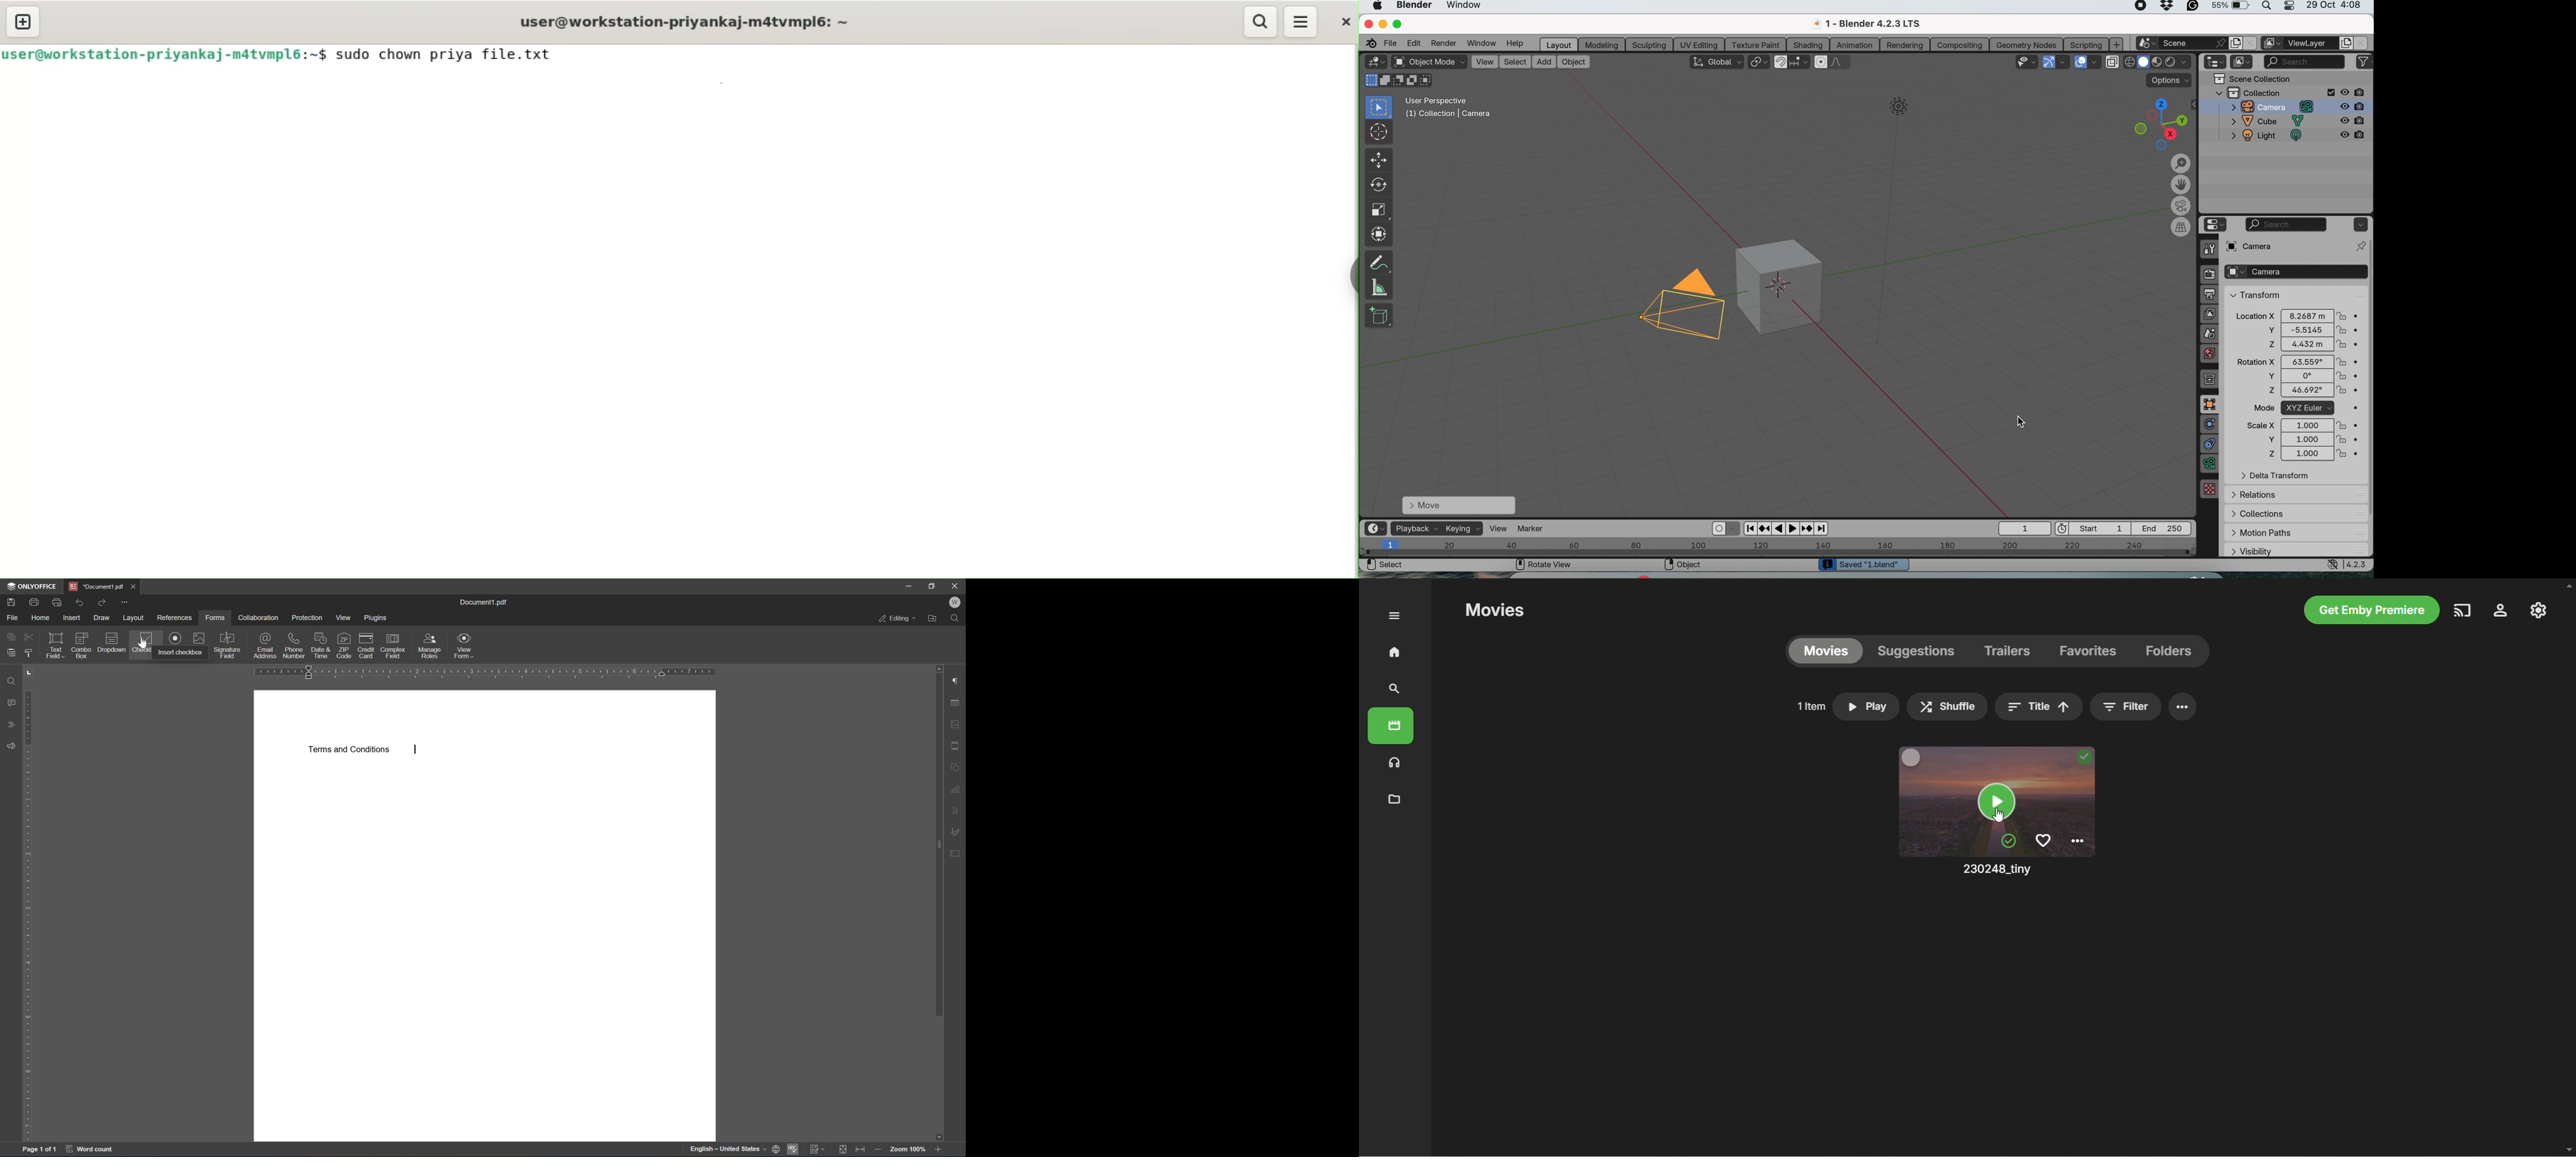 The width and height of the screenshot is (2576, 1176). I want to click on geometry nodes, so click(2028, 44).